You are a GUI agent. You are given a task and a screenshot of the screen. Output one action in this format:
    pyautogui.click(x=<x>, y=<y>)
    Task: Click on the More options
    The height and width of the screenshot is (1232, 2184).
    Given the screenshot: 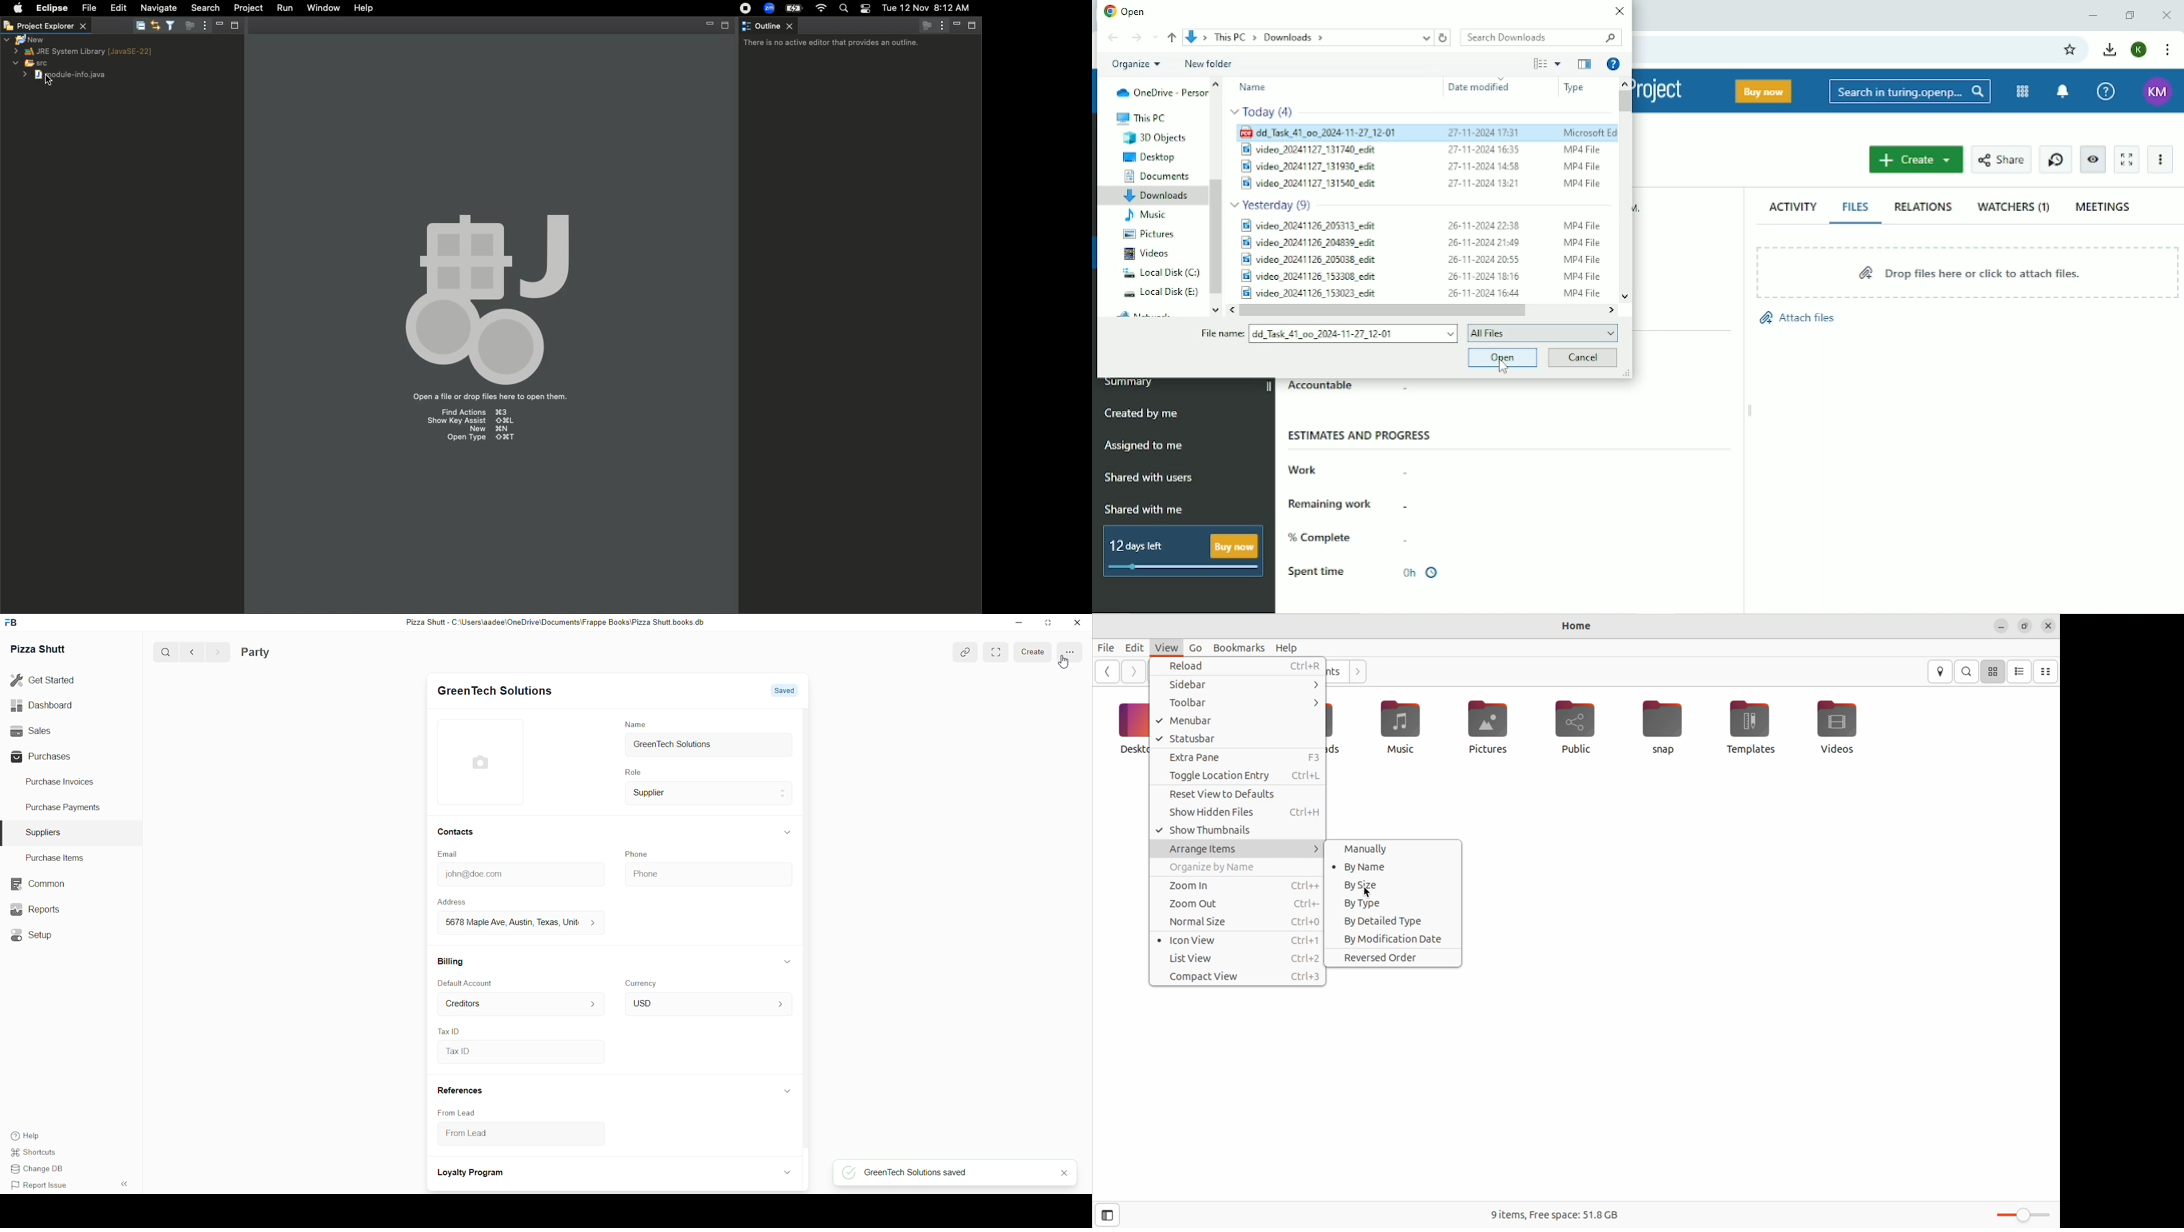 What is the action you would take?
    pyautogui.click(x=1557, y=64)
    